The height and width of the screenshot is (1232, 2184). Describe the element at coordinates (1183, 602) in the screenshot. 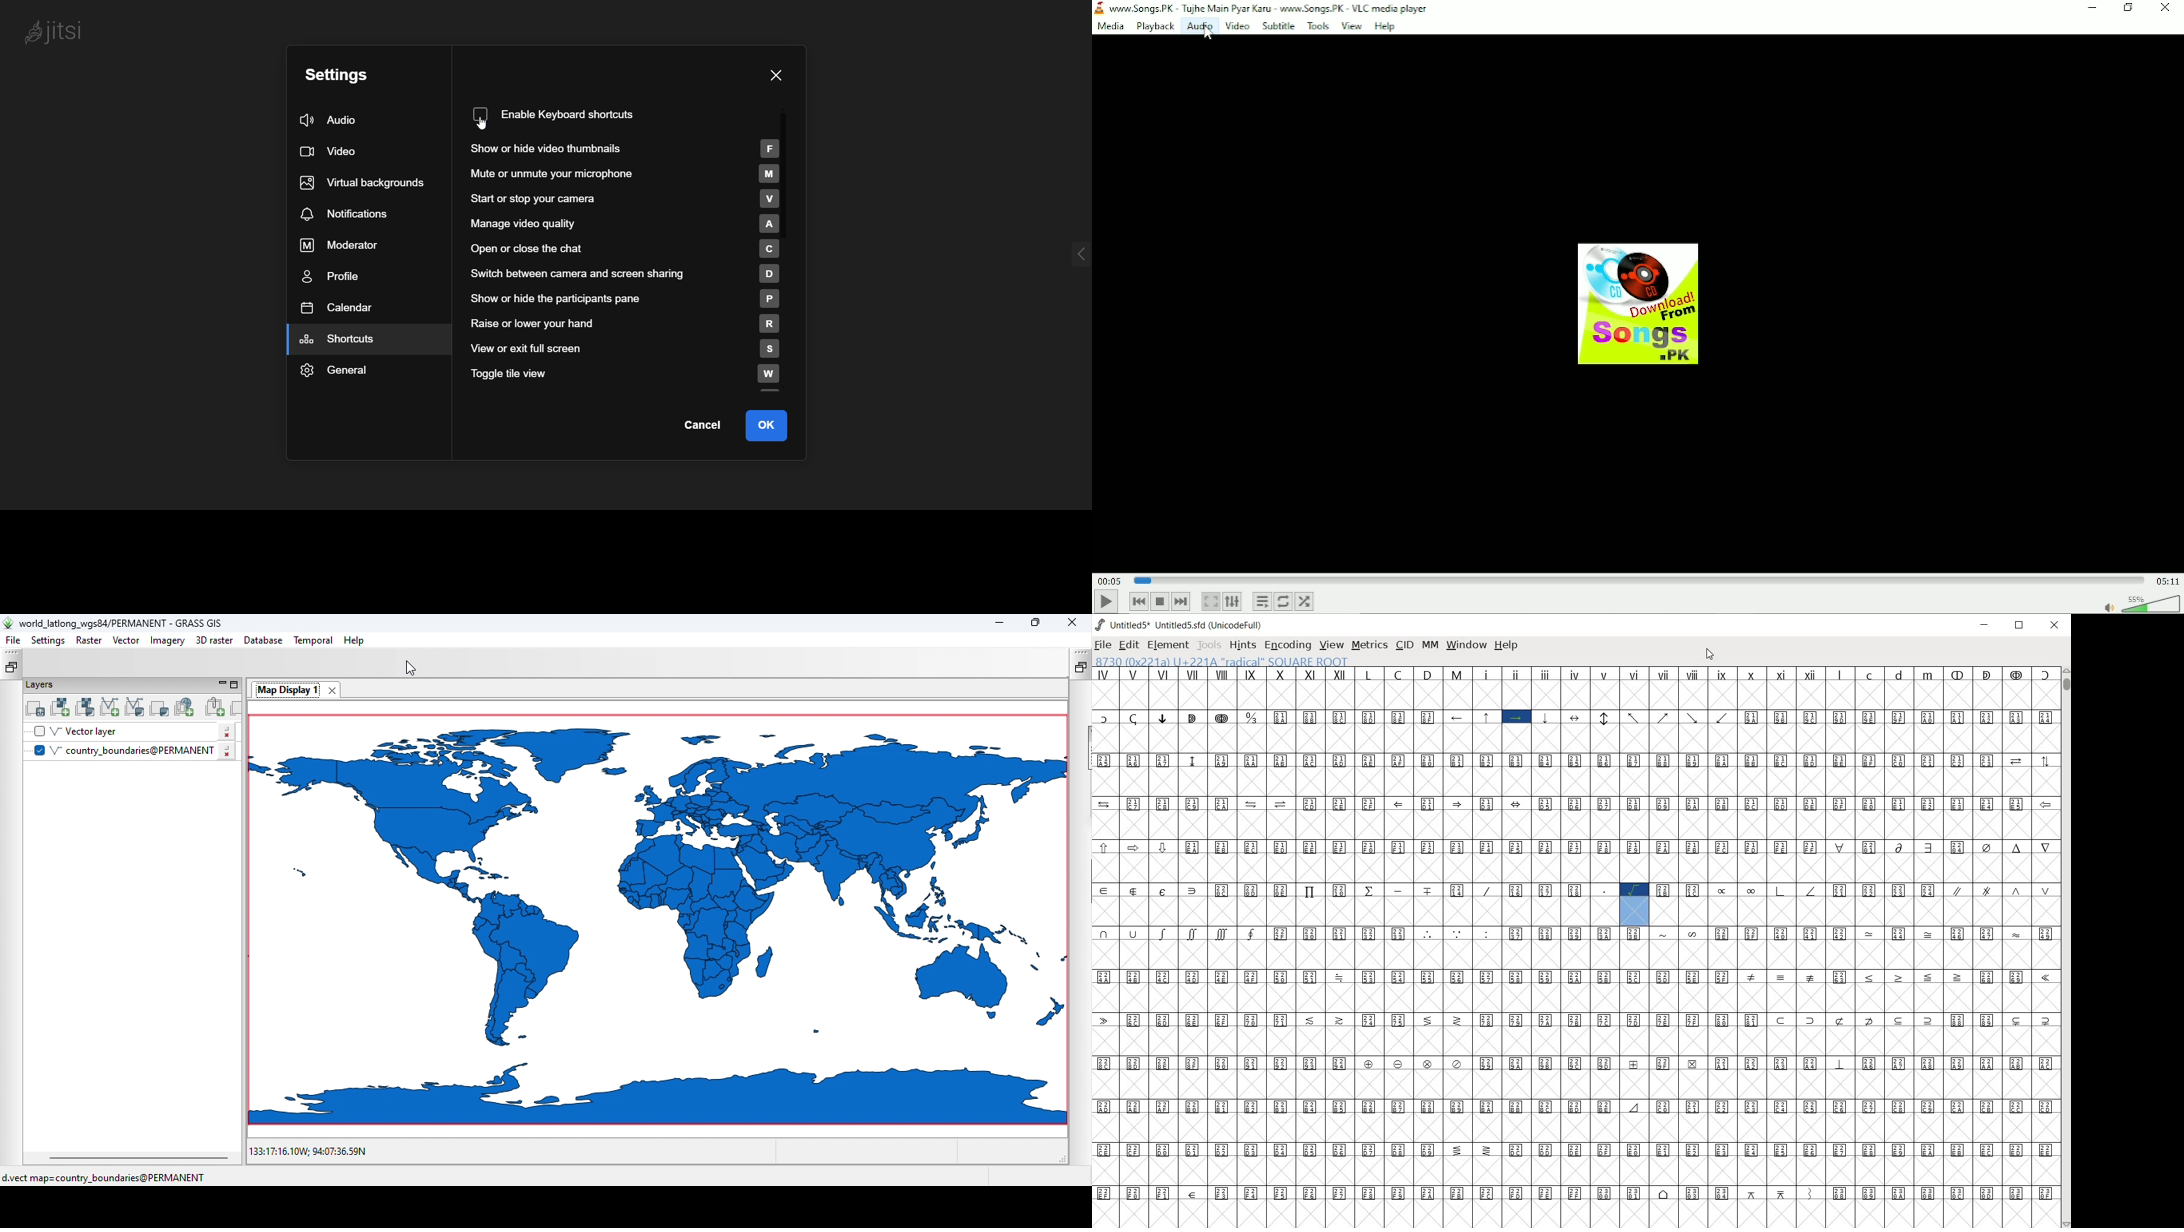

I see `Next` at that location.